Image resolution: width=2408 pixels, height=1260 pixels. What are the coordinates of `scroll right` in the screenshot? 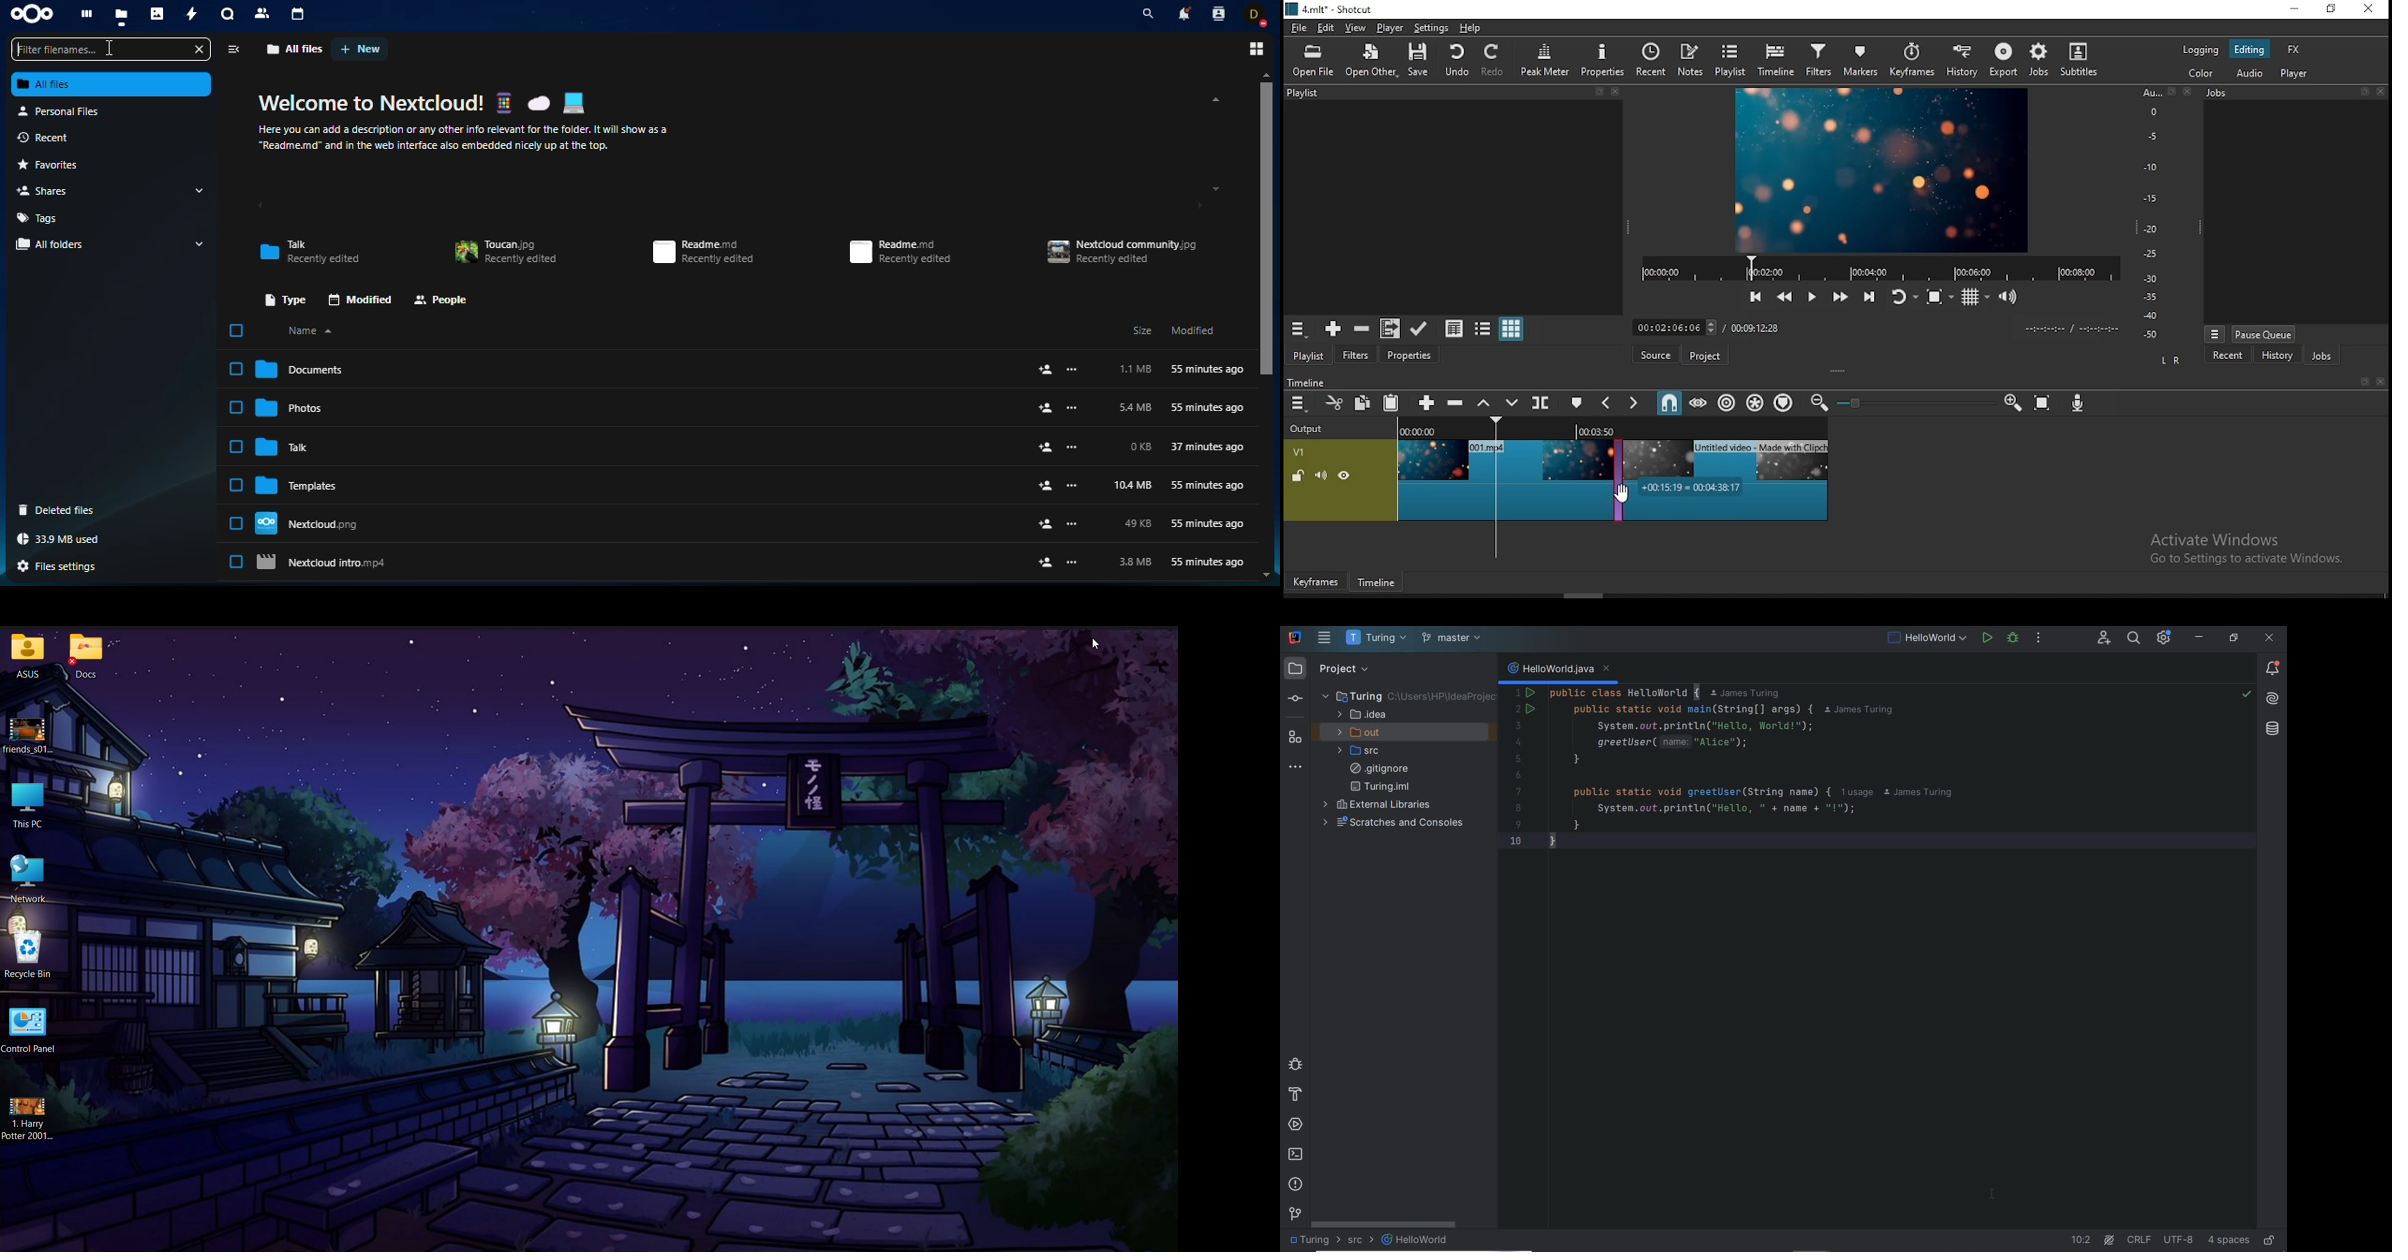 It's located at (1198, 206).